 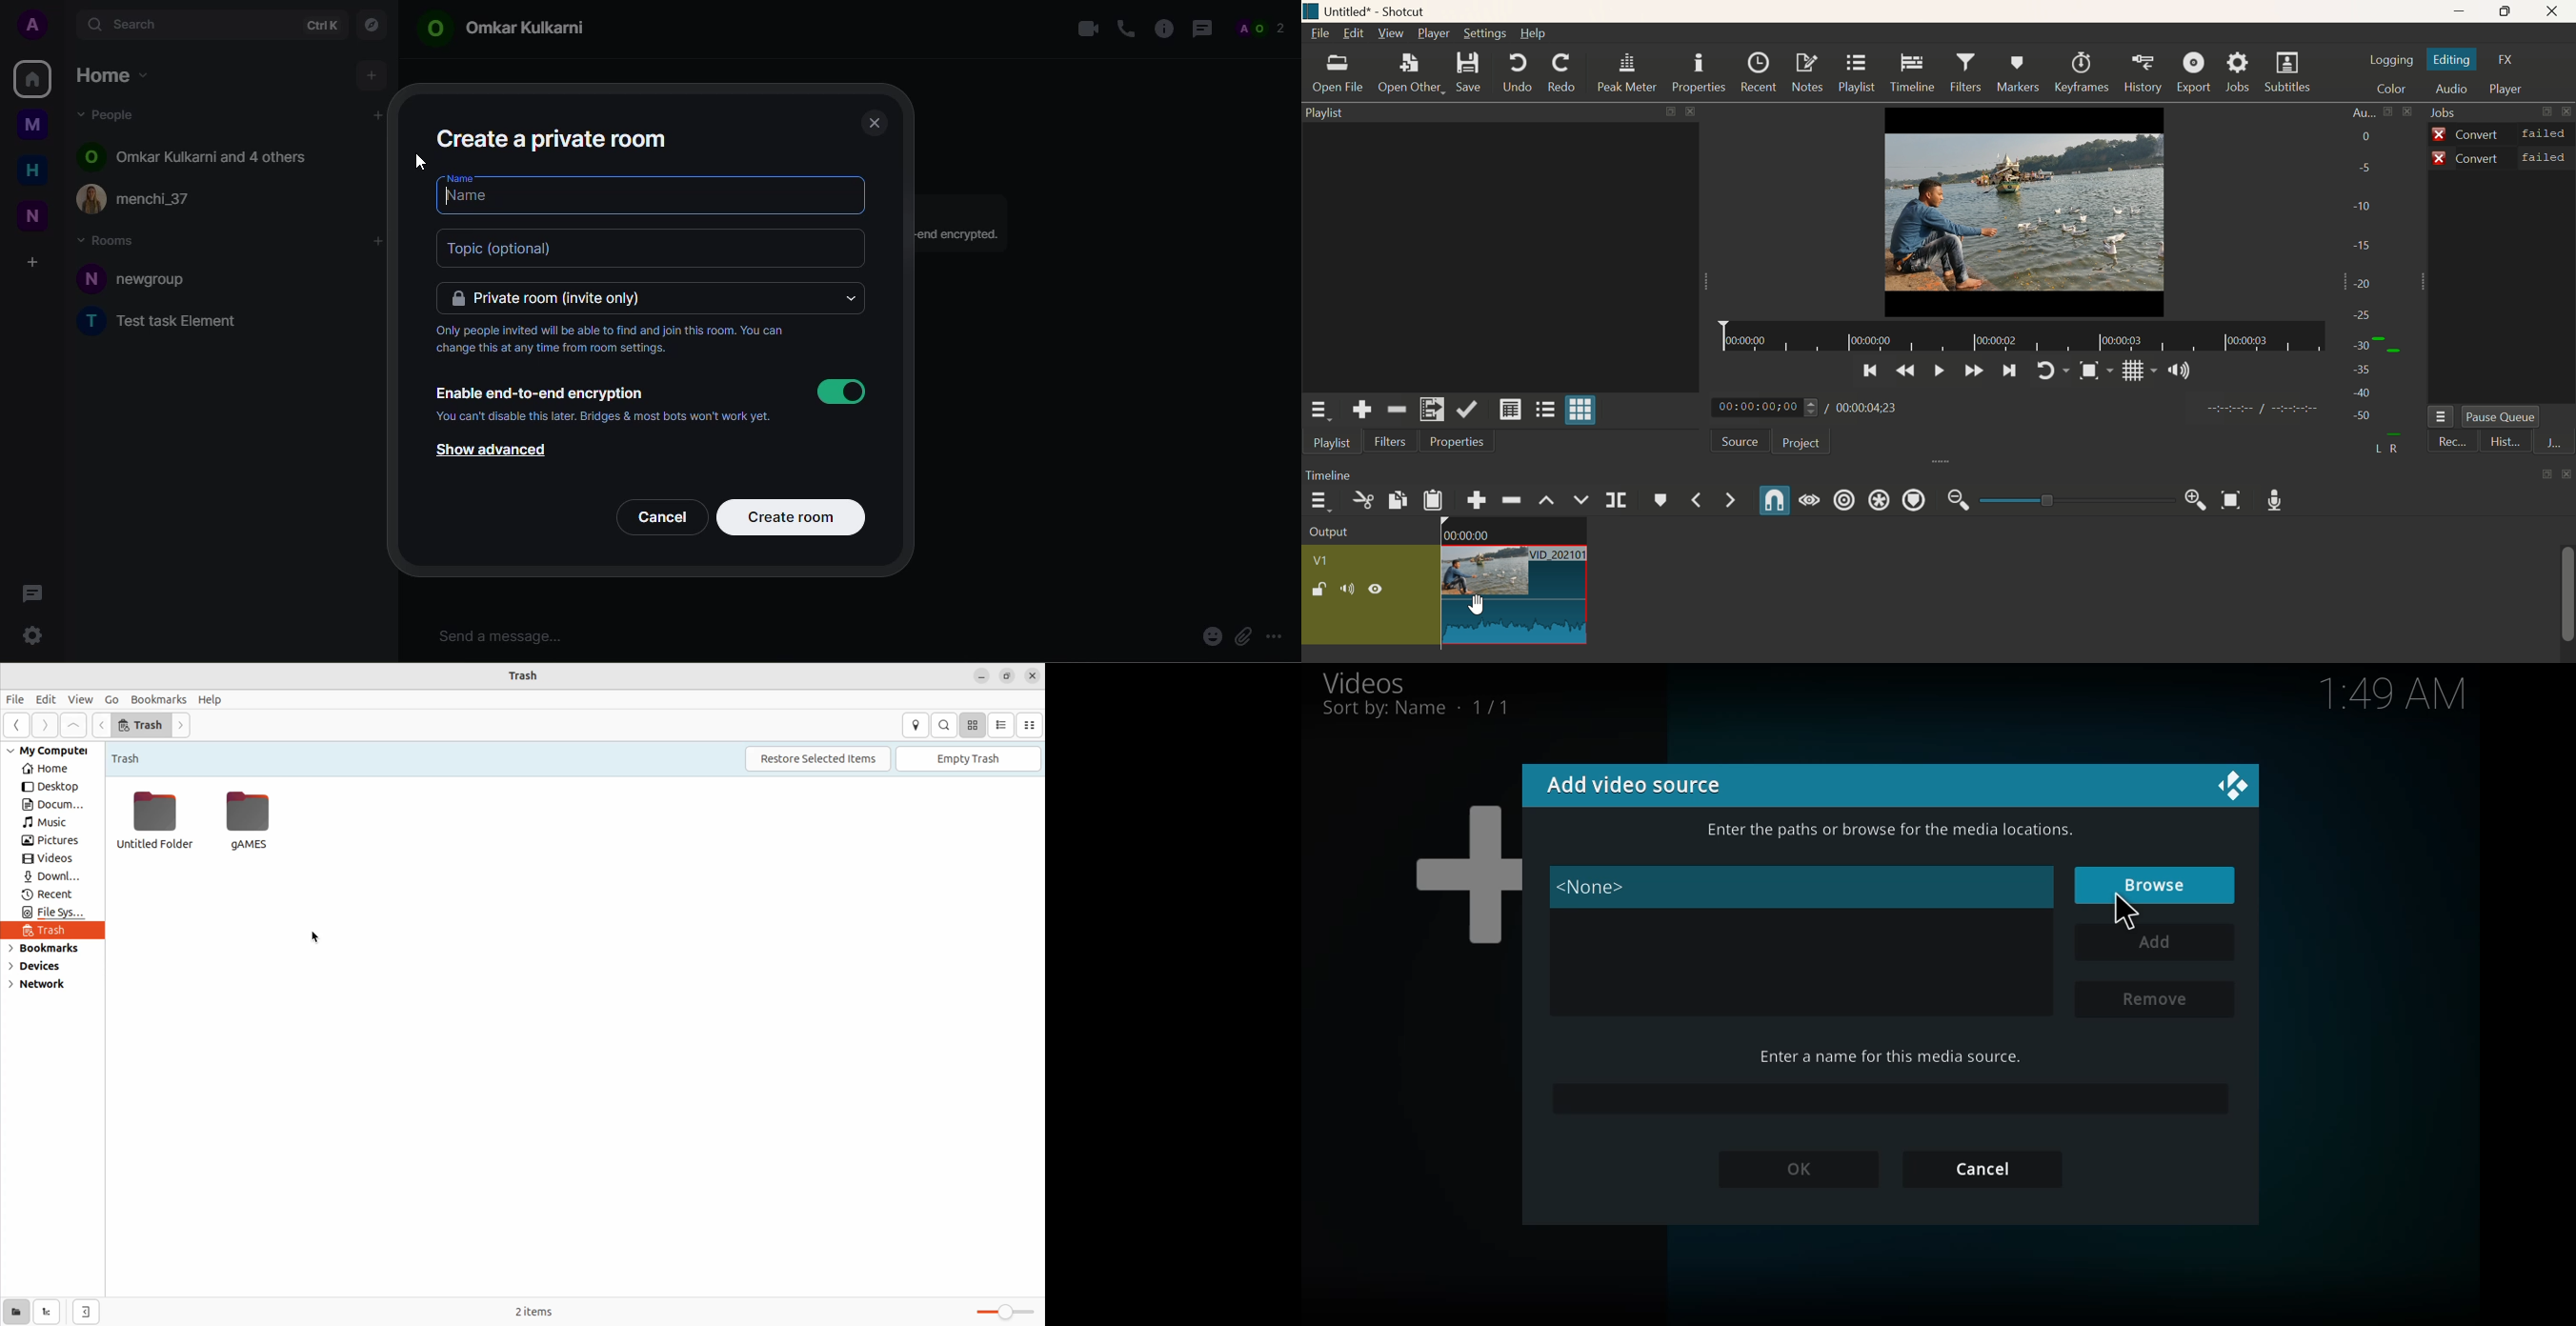 I want to click on Open Other, so click(x=1412, y=75).